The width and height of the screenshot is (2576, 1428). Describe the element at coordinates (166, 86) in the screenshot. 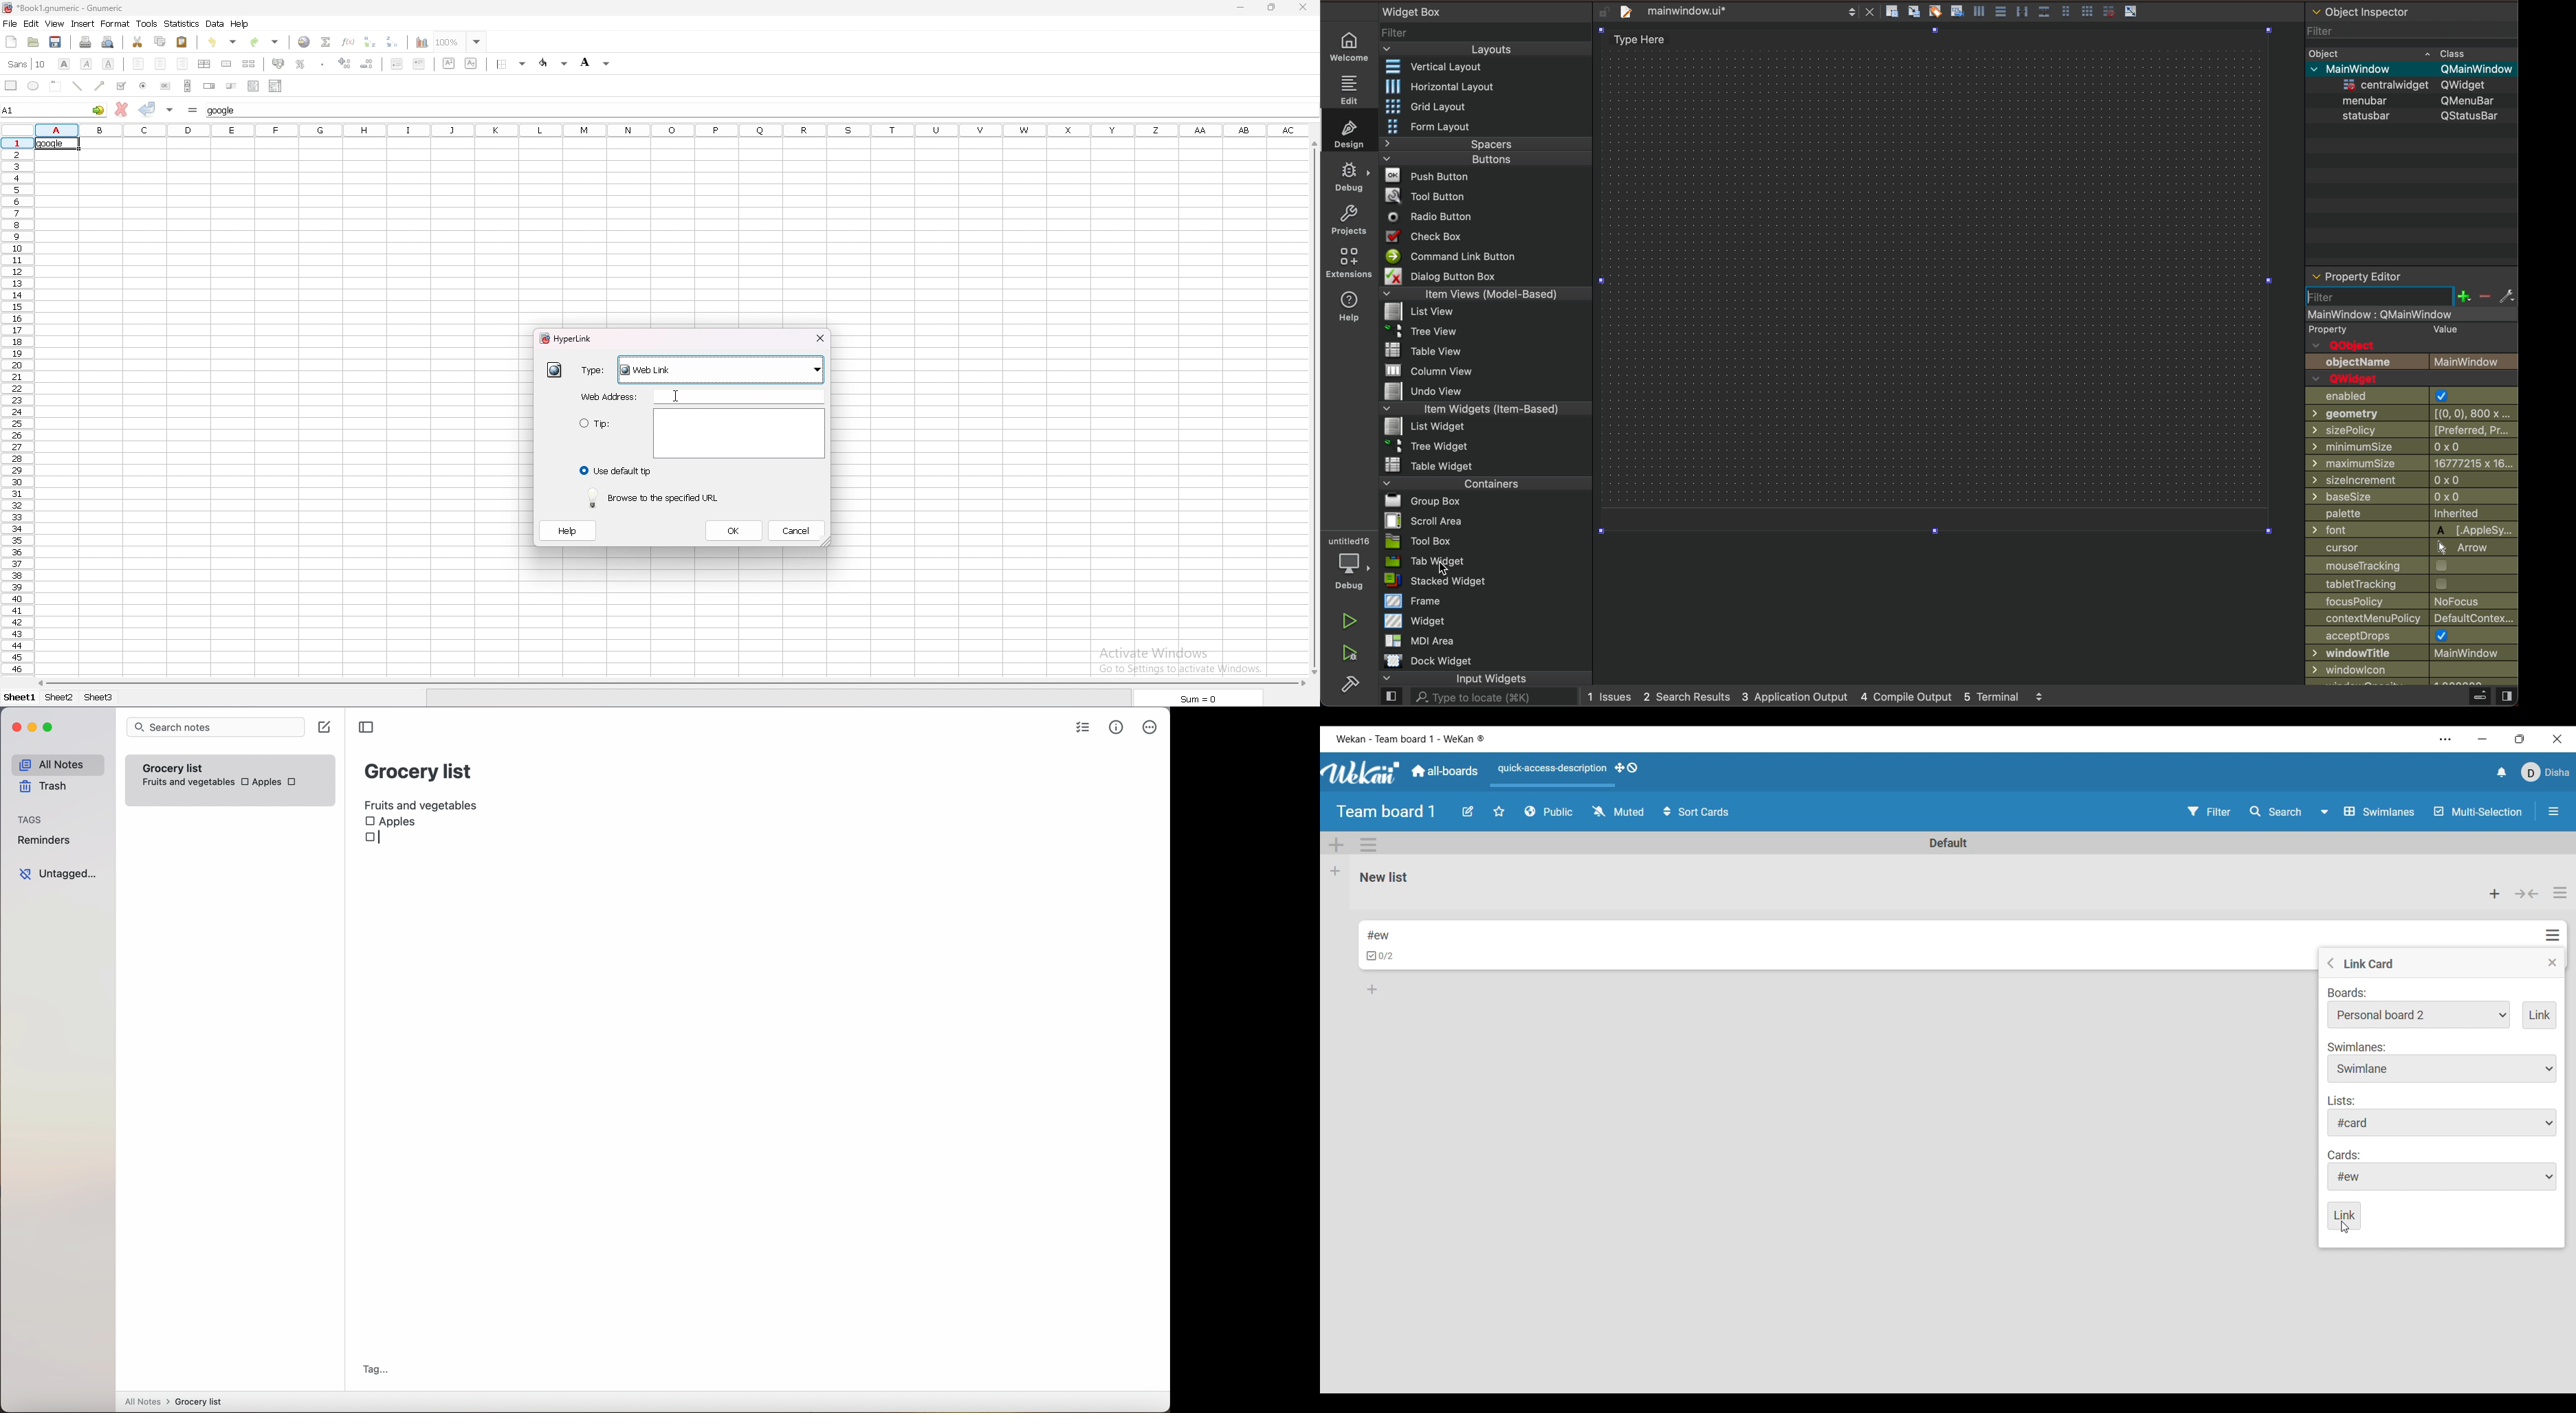

I see `button` at that location.